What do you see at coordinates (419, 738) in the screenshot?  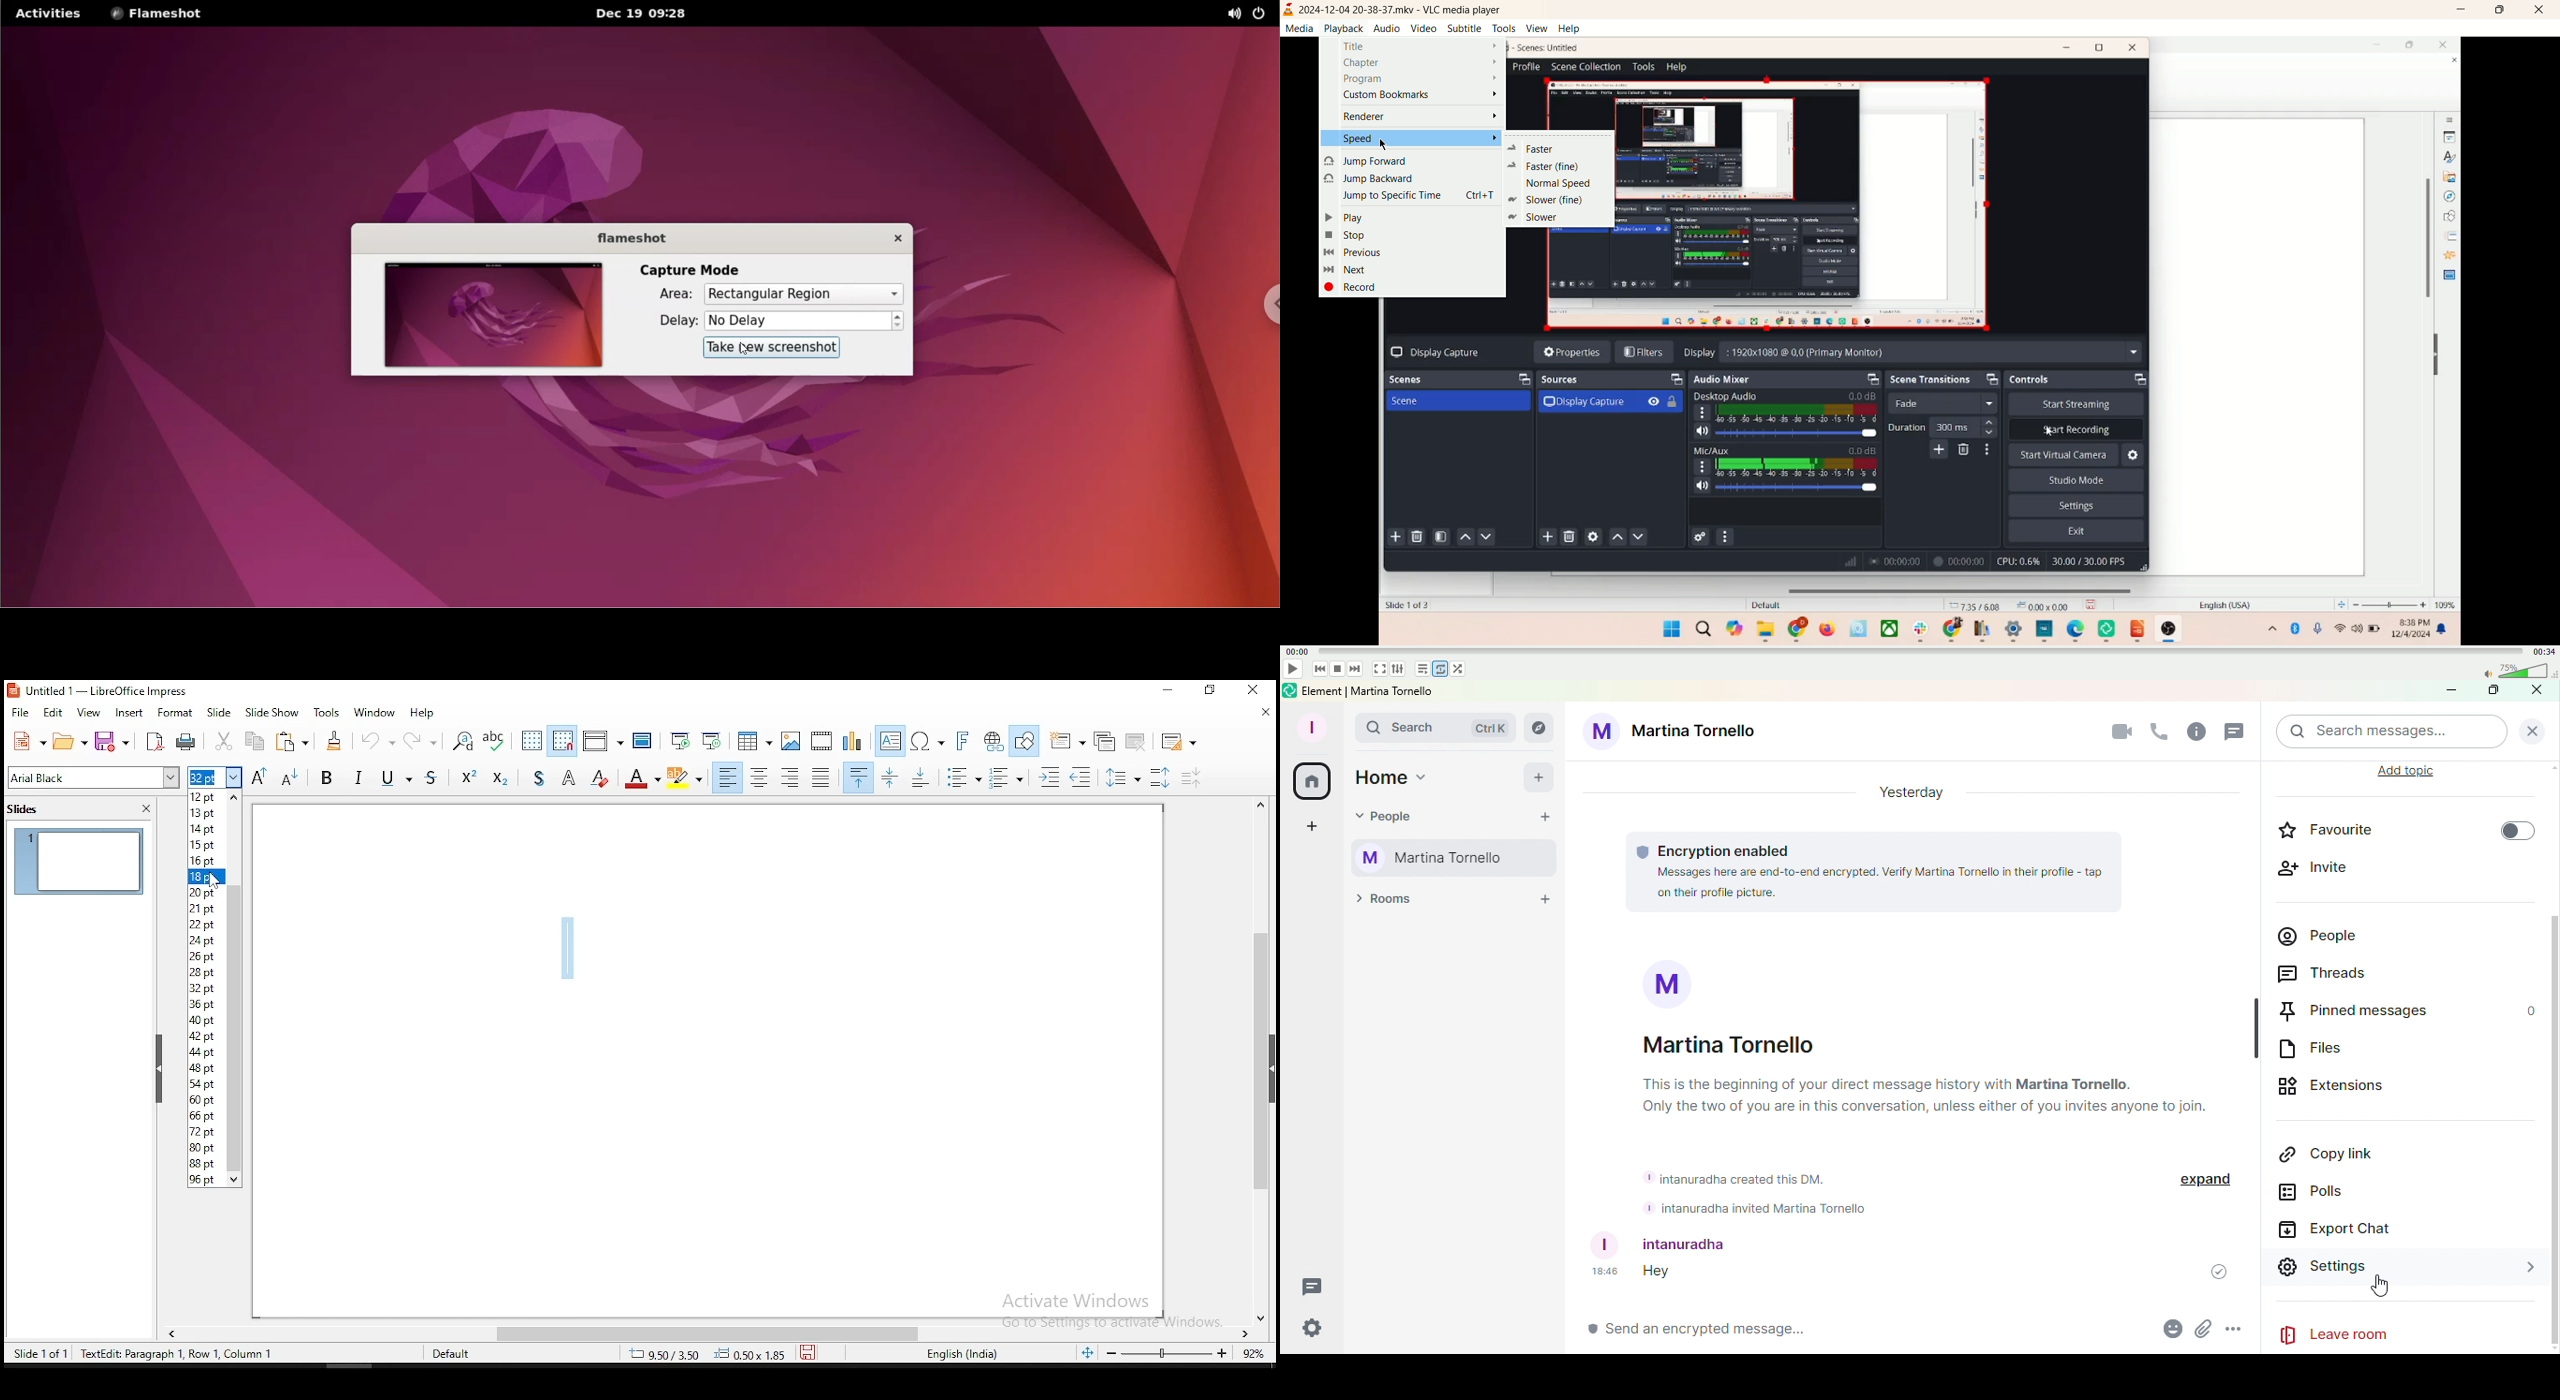 I see `redo` at bounding box center [419, 738].